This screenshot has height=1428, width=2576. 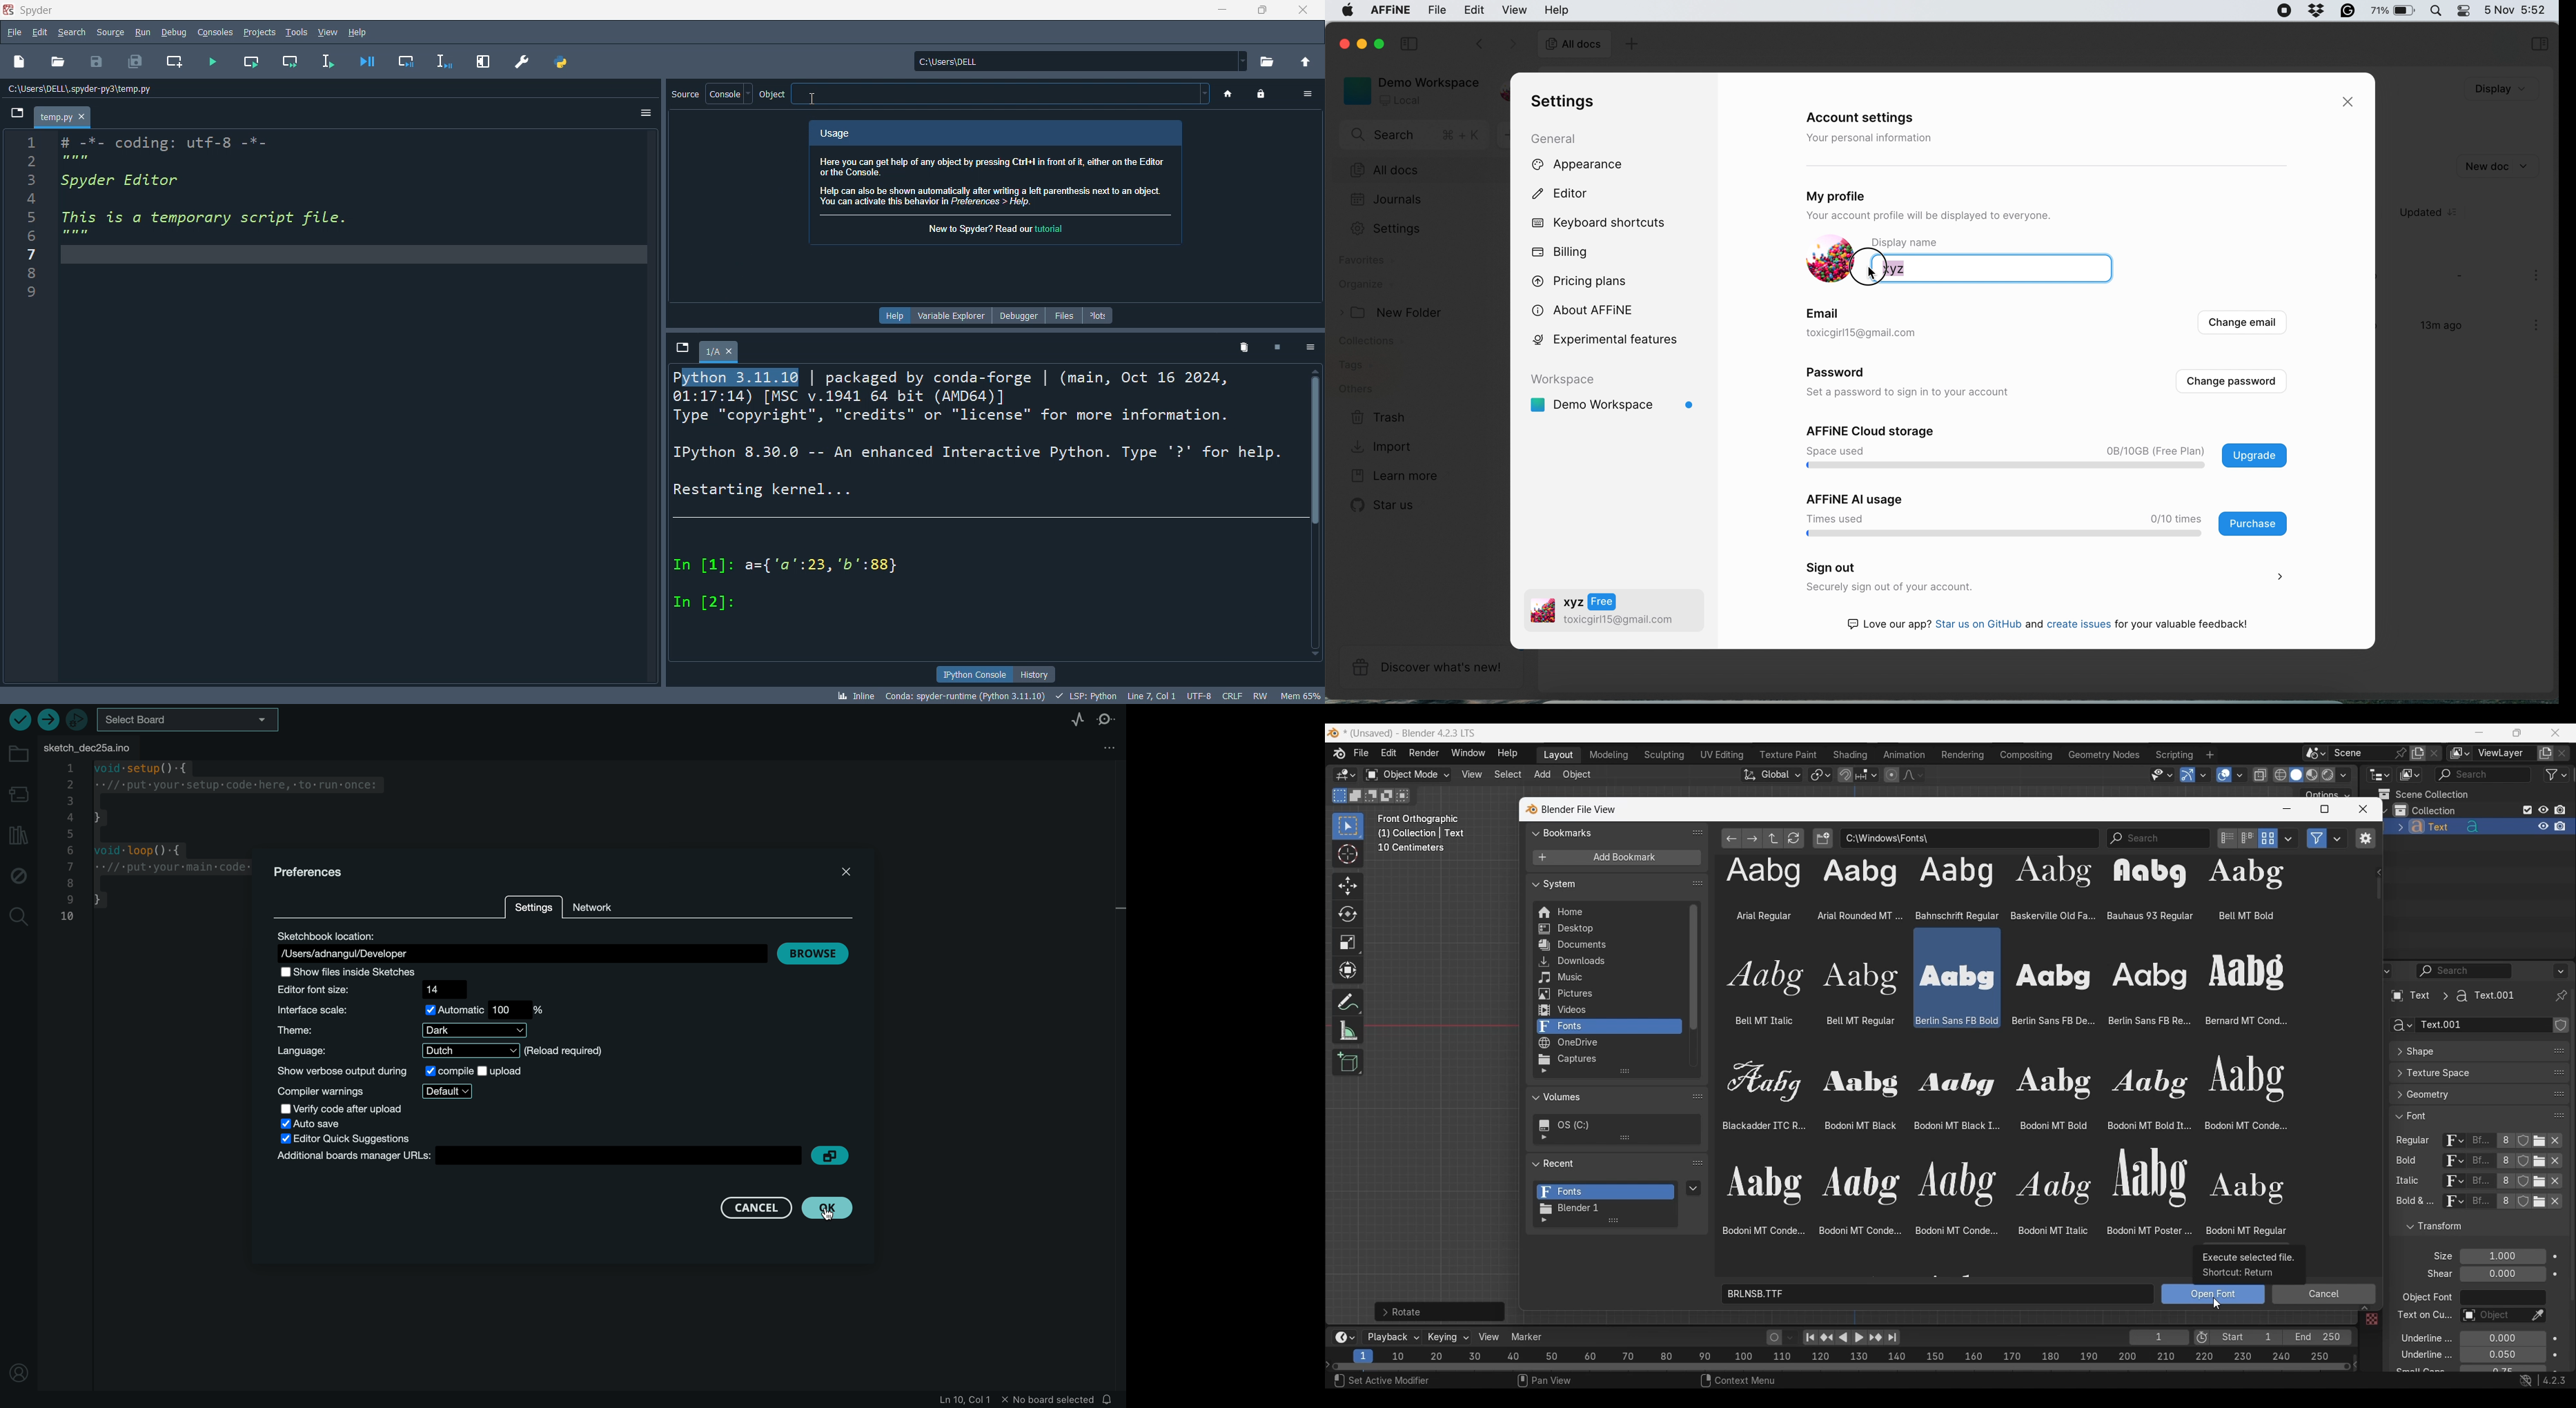 What do you see at coordinates (1384, 446) in the screenshot?
I see `import` at bounding box center [1384, 446].